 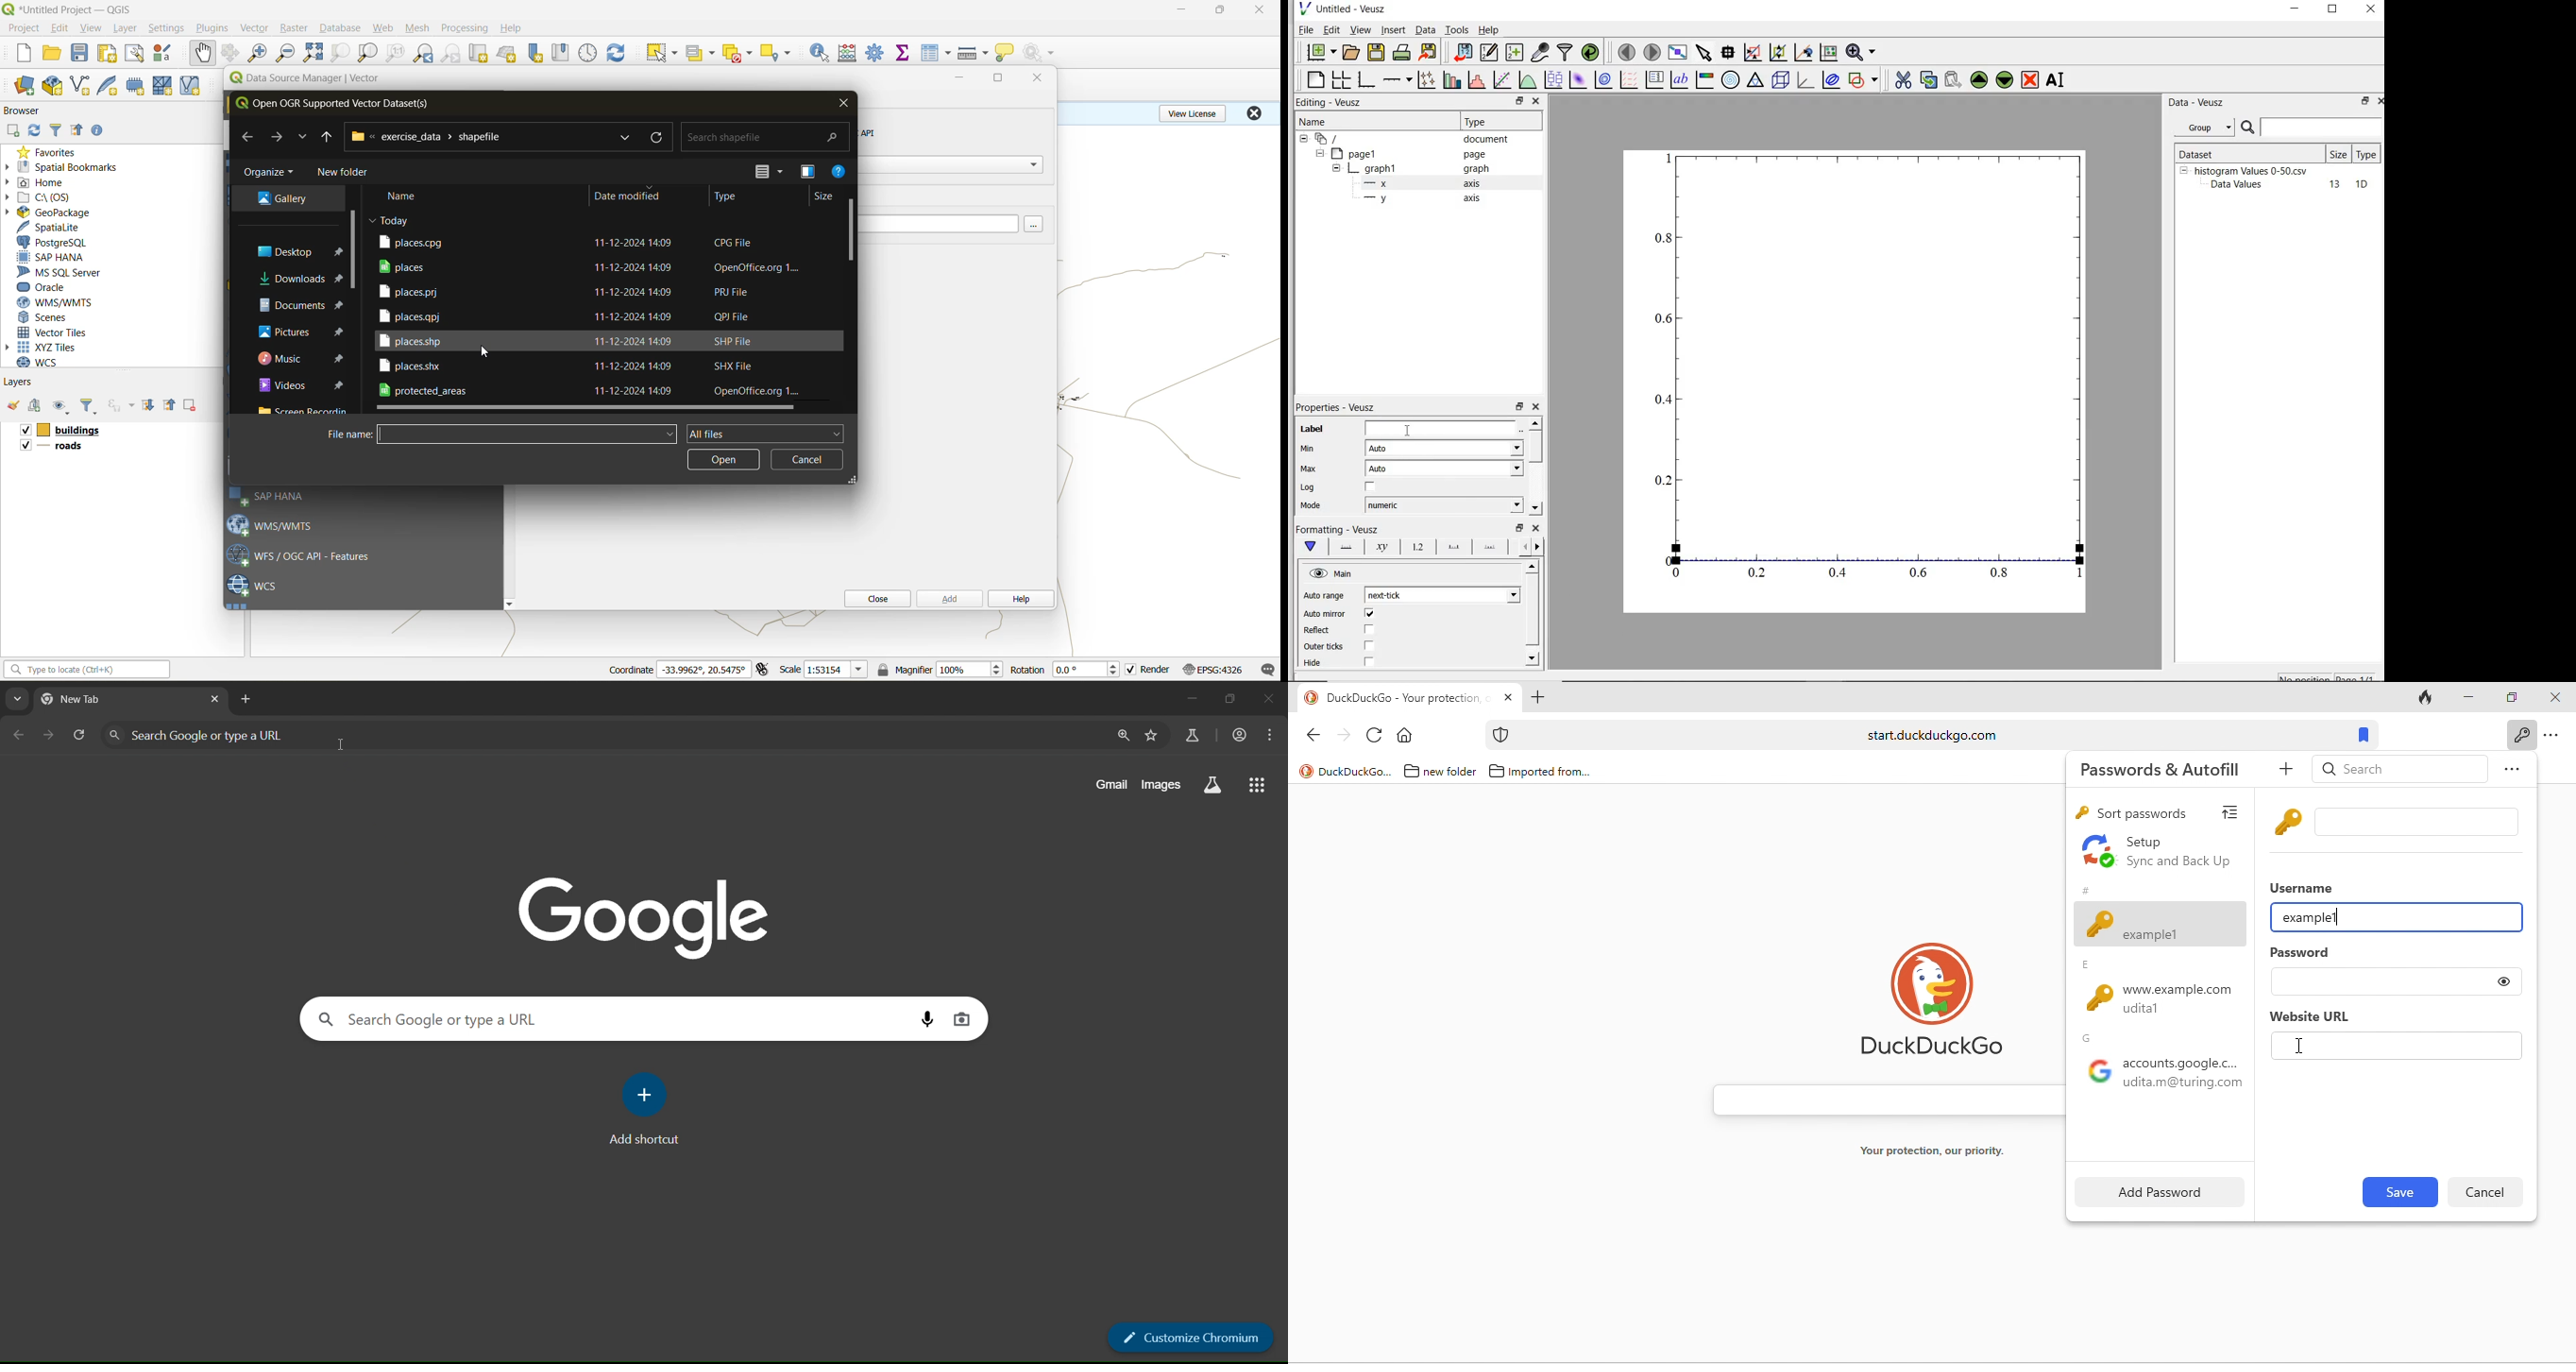 What do you see at coordinates (1444, 448) in the screenshot?
I see `Auto` at bounding box center [1444, 448].